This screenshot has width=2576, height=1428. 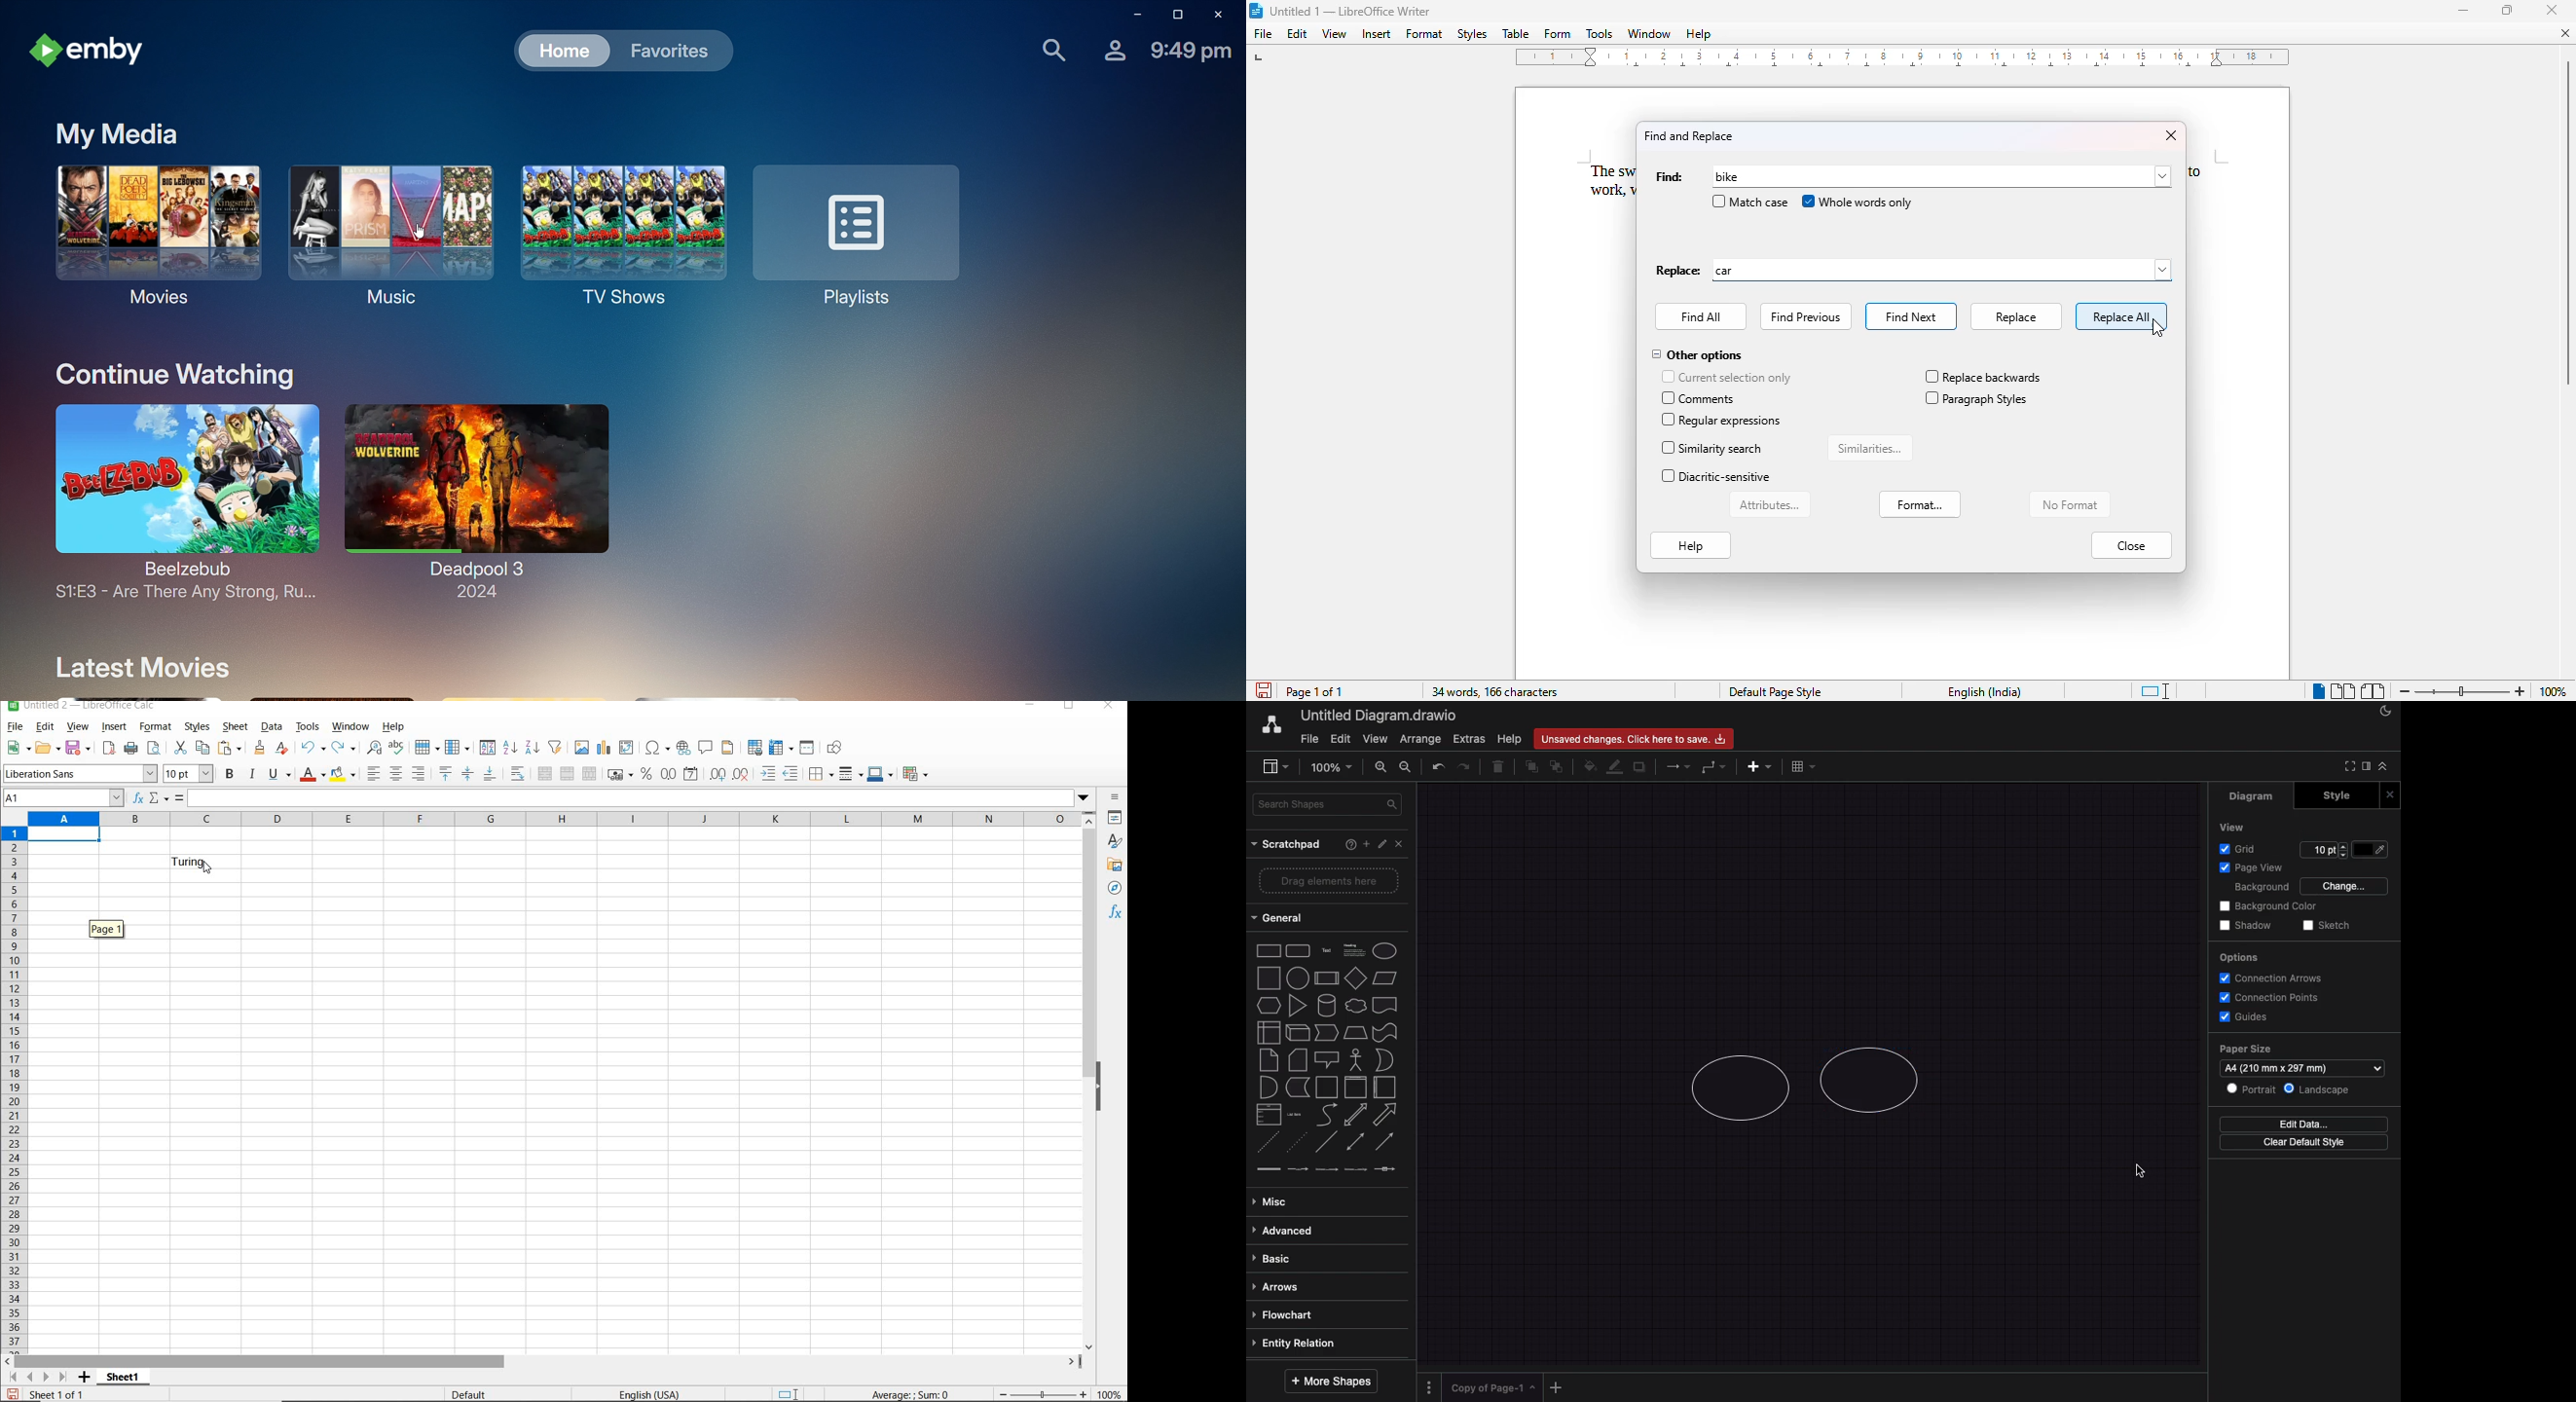 What do you see at coordinates (2509, 10) in the screenshot?
I see `maximize` at bounding box center [2509, 10].